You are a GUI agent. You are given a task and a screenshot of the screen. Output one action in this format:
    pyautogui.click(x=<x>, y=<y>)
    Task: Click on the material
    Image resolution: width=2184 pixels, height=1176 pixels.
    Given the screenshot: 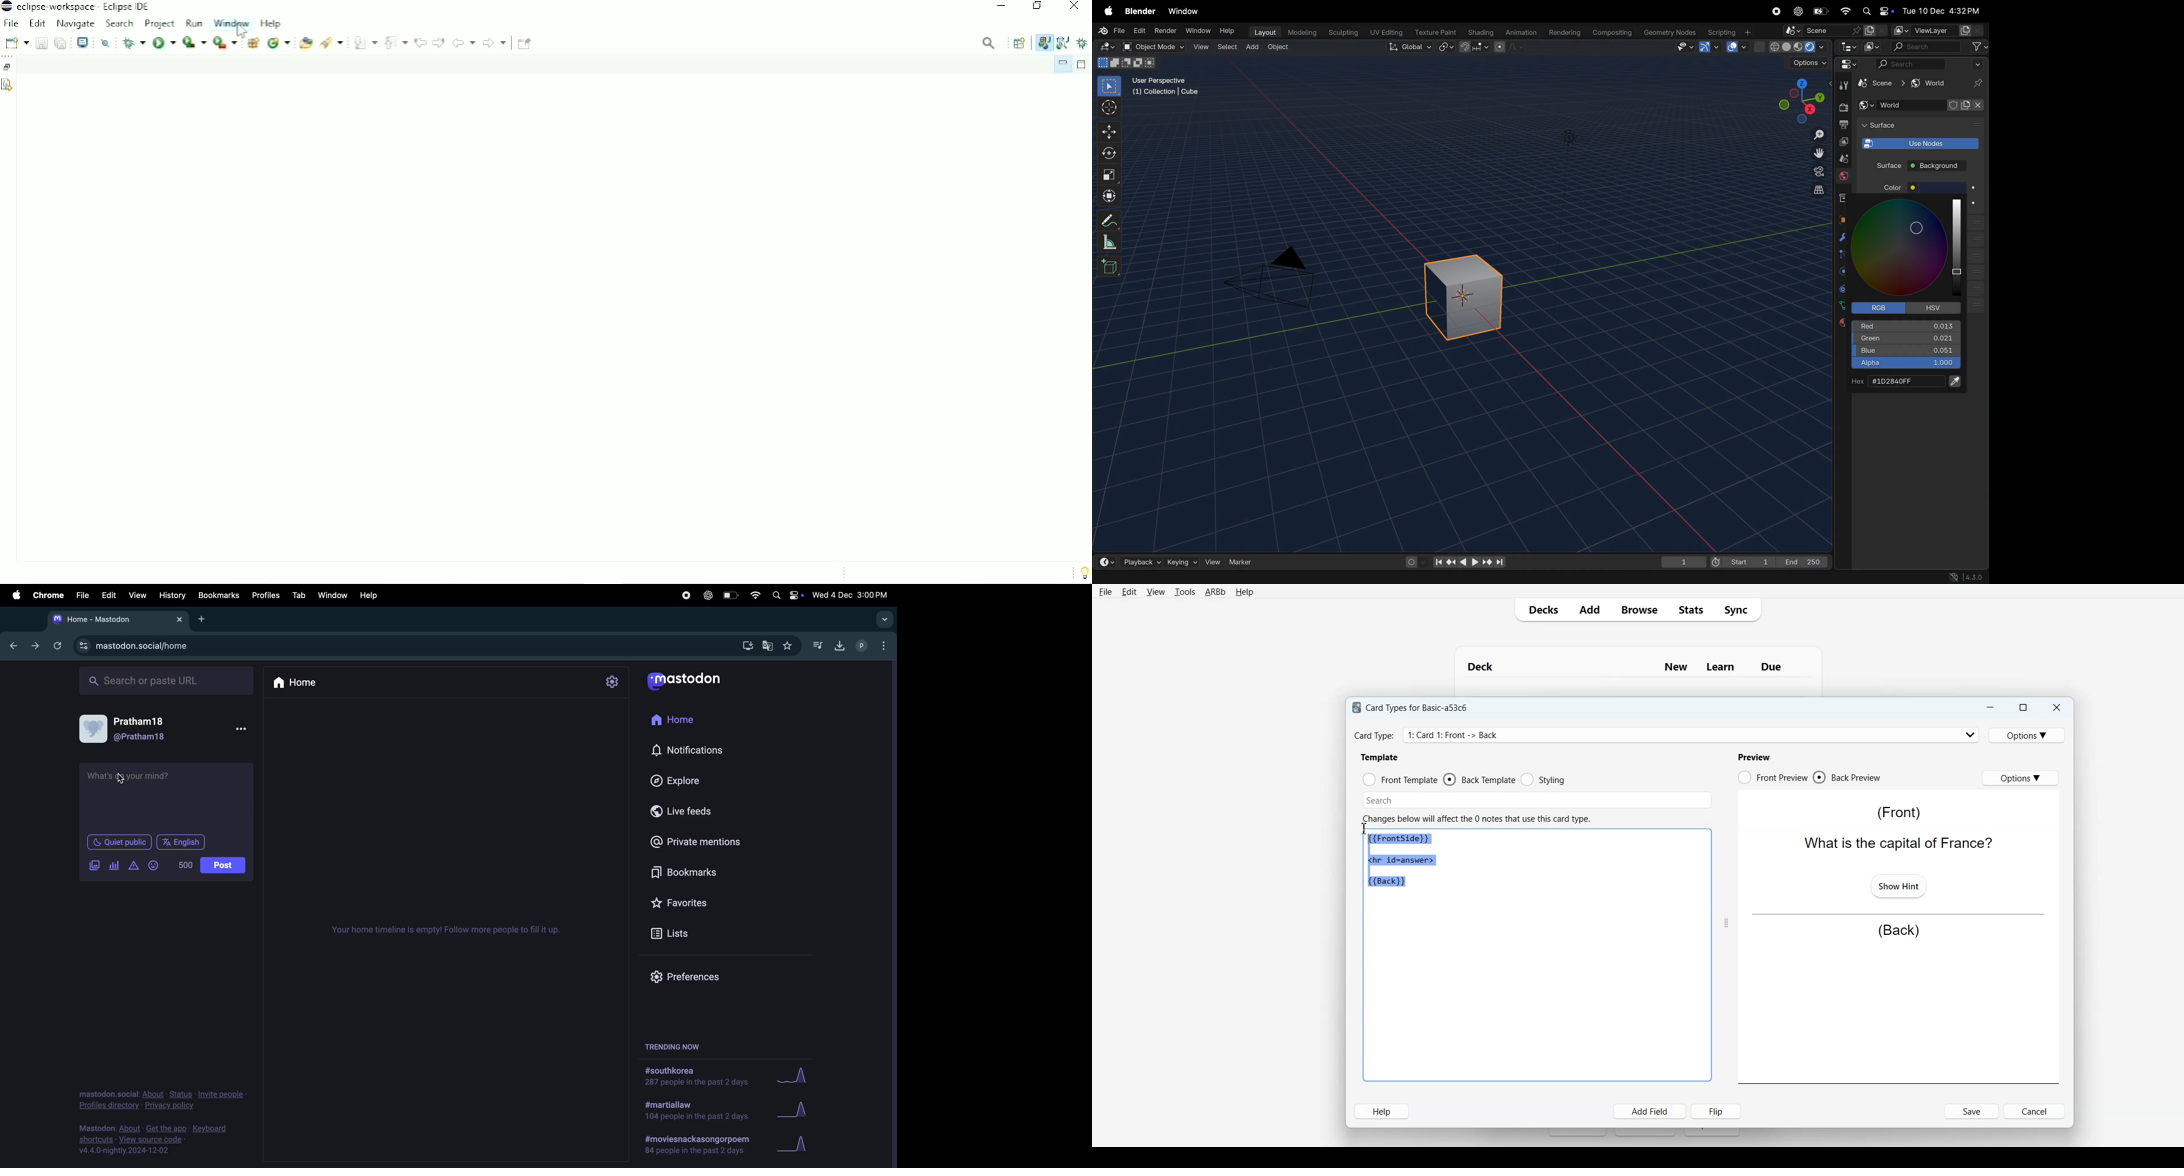 What is the action you would take?
    pyautogui.click(x=1839, y=323)
    